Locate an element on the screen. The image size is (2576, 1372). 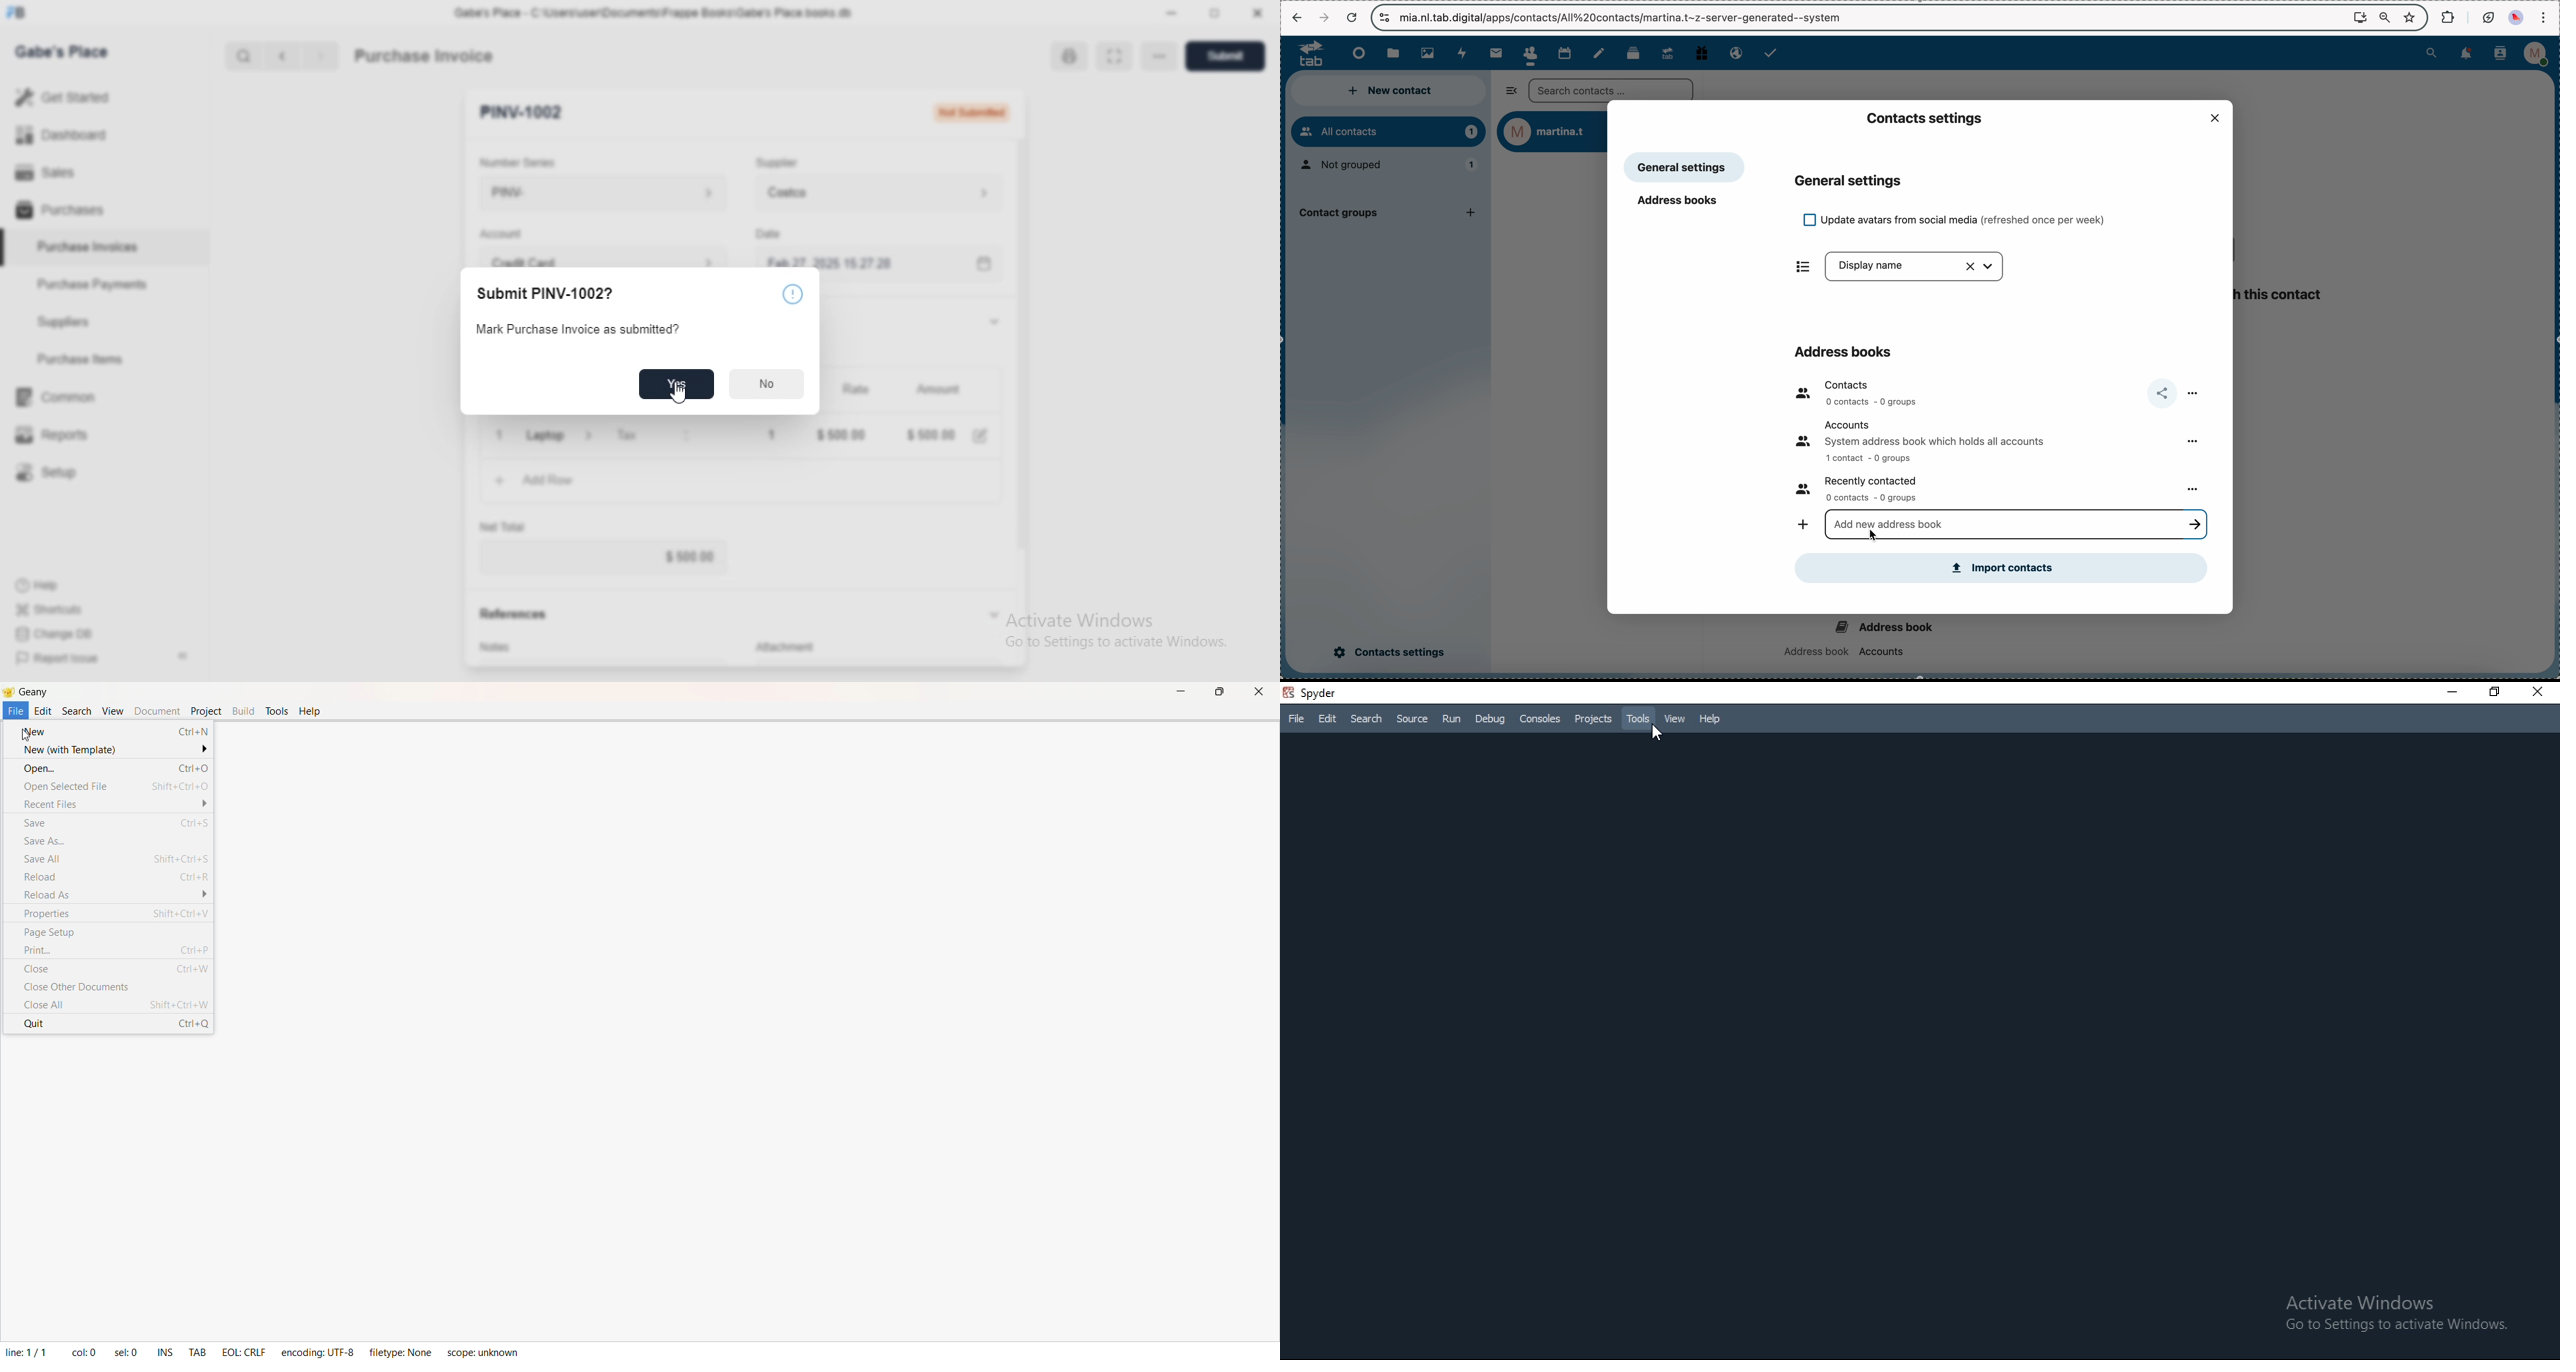
Search is located at coordinates (1367, 719).